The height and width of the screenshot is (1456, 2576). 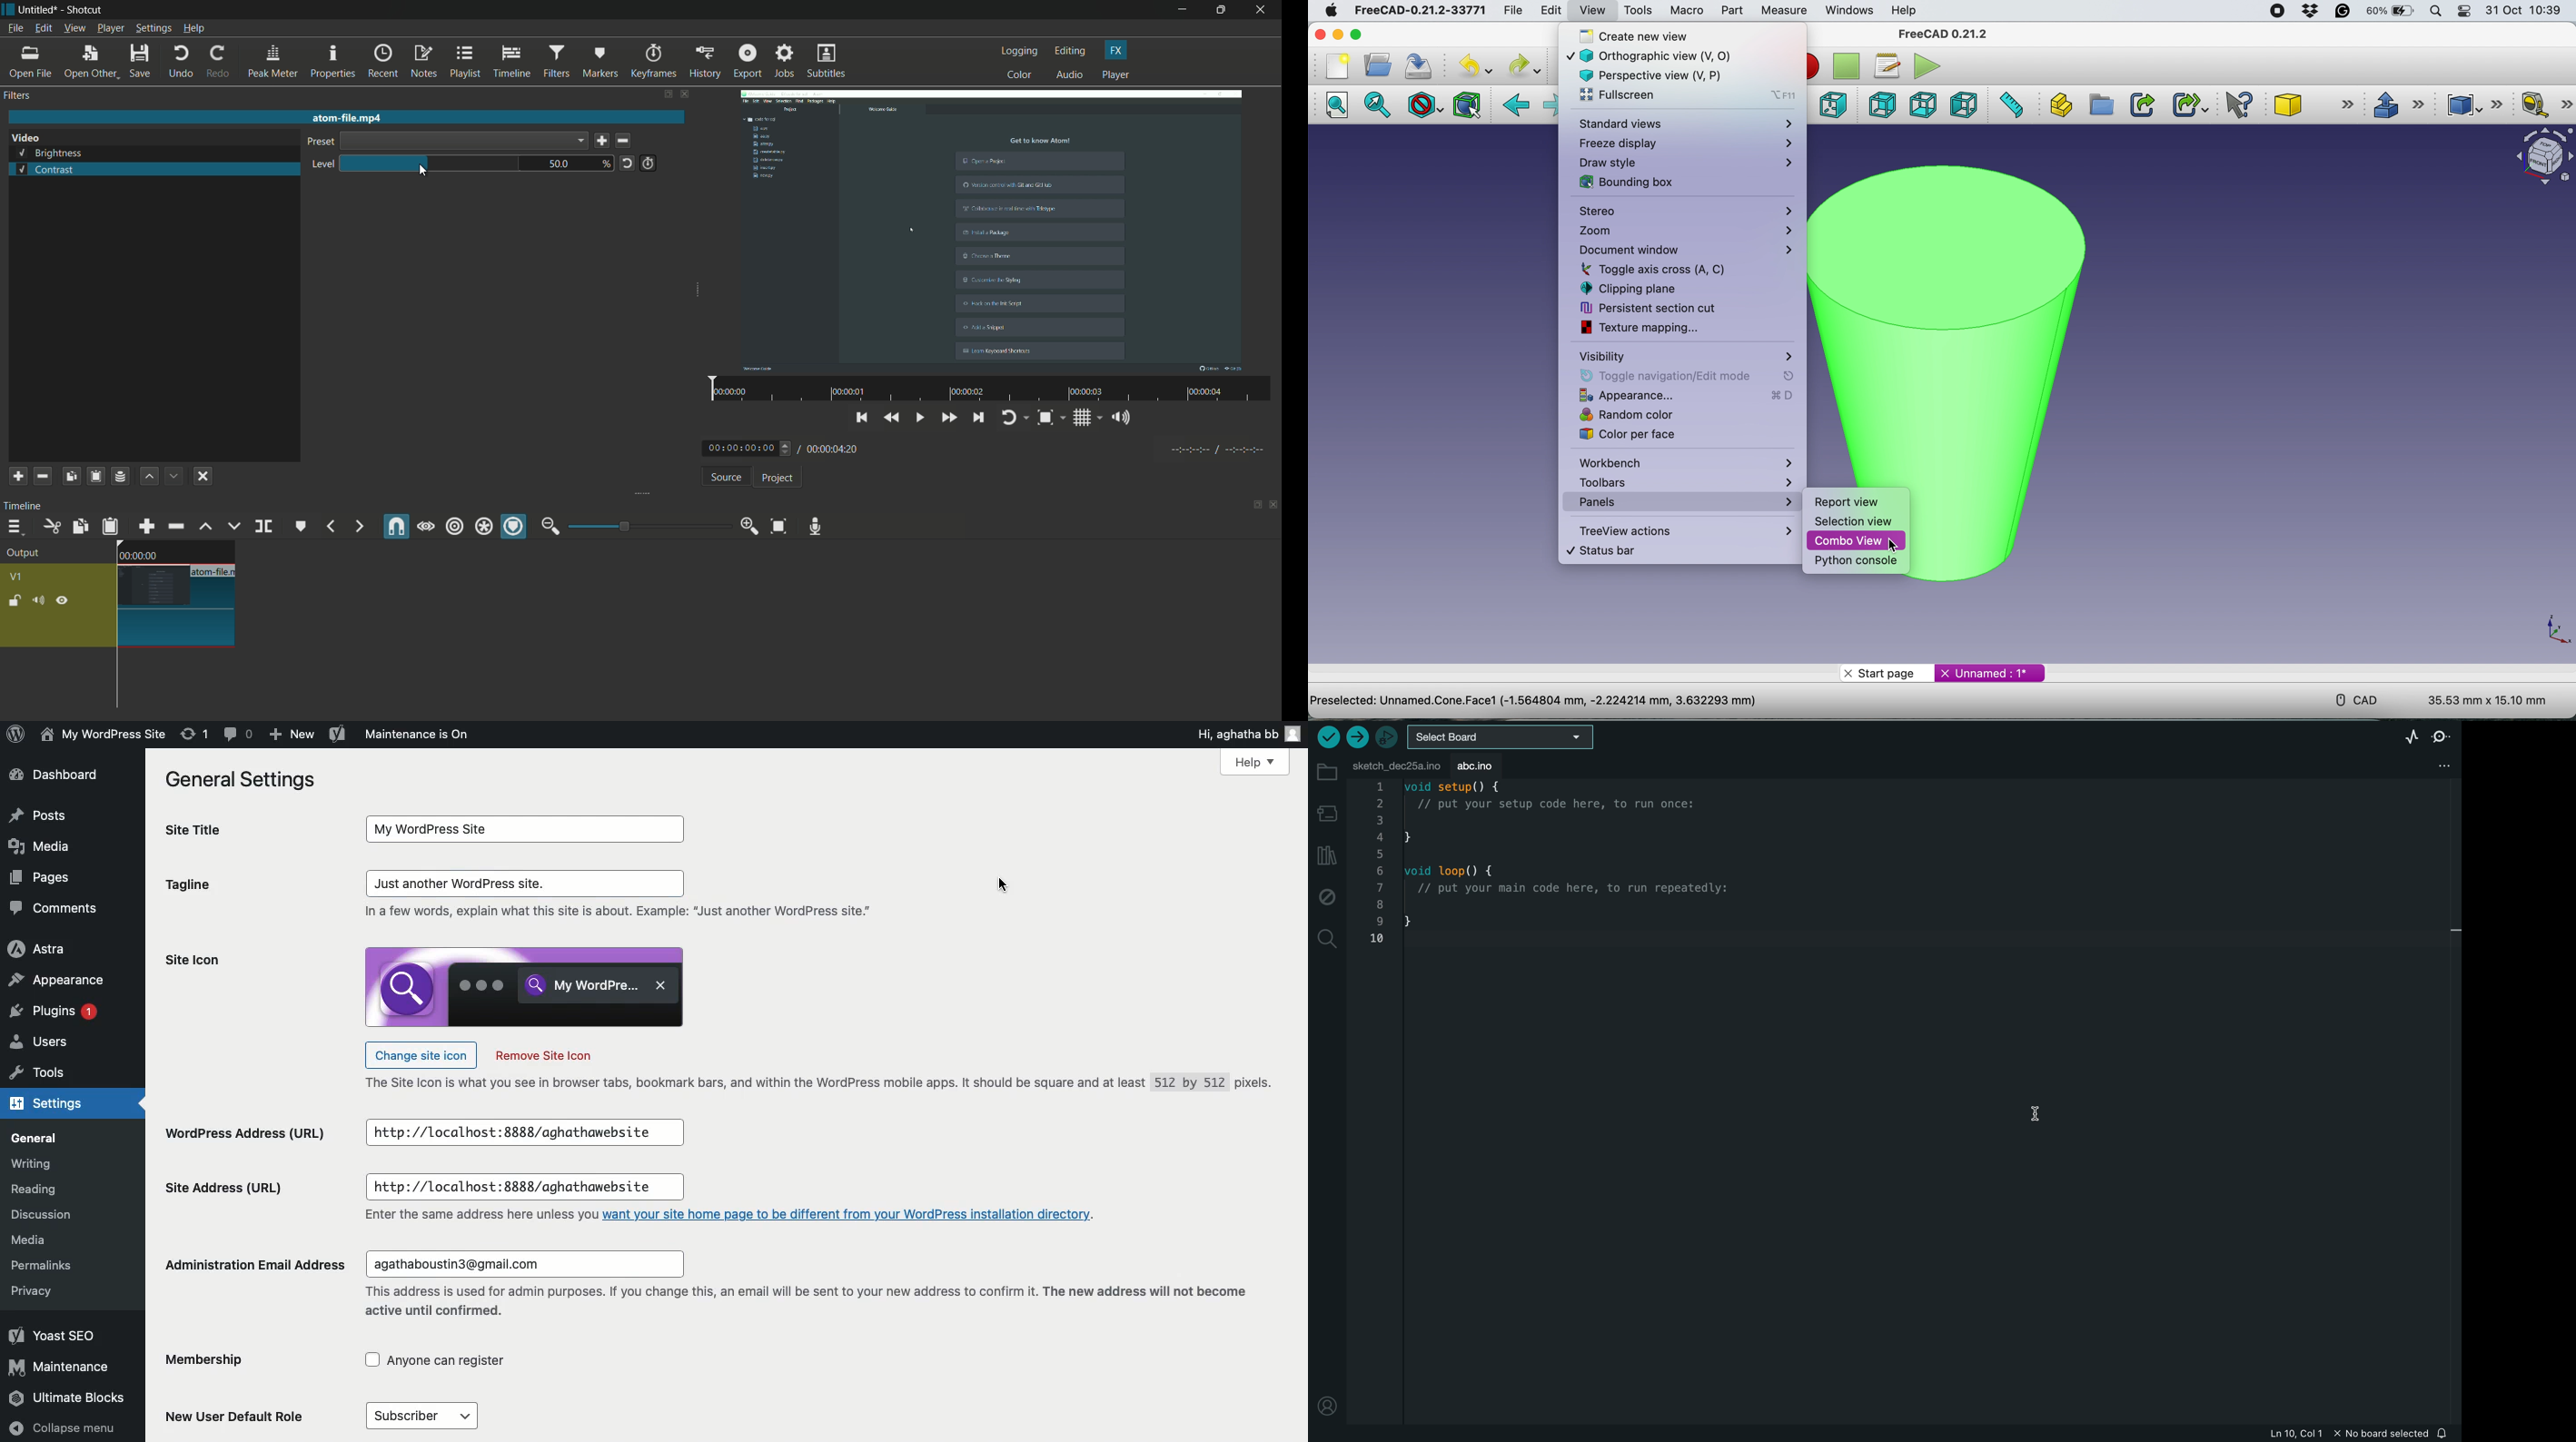 I want to click on jobs, so click(x=785, y=61).